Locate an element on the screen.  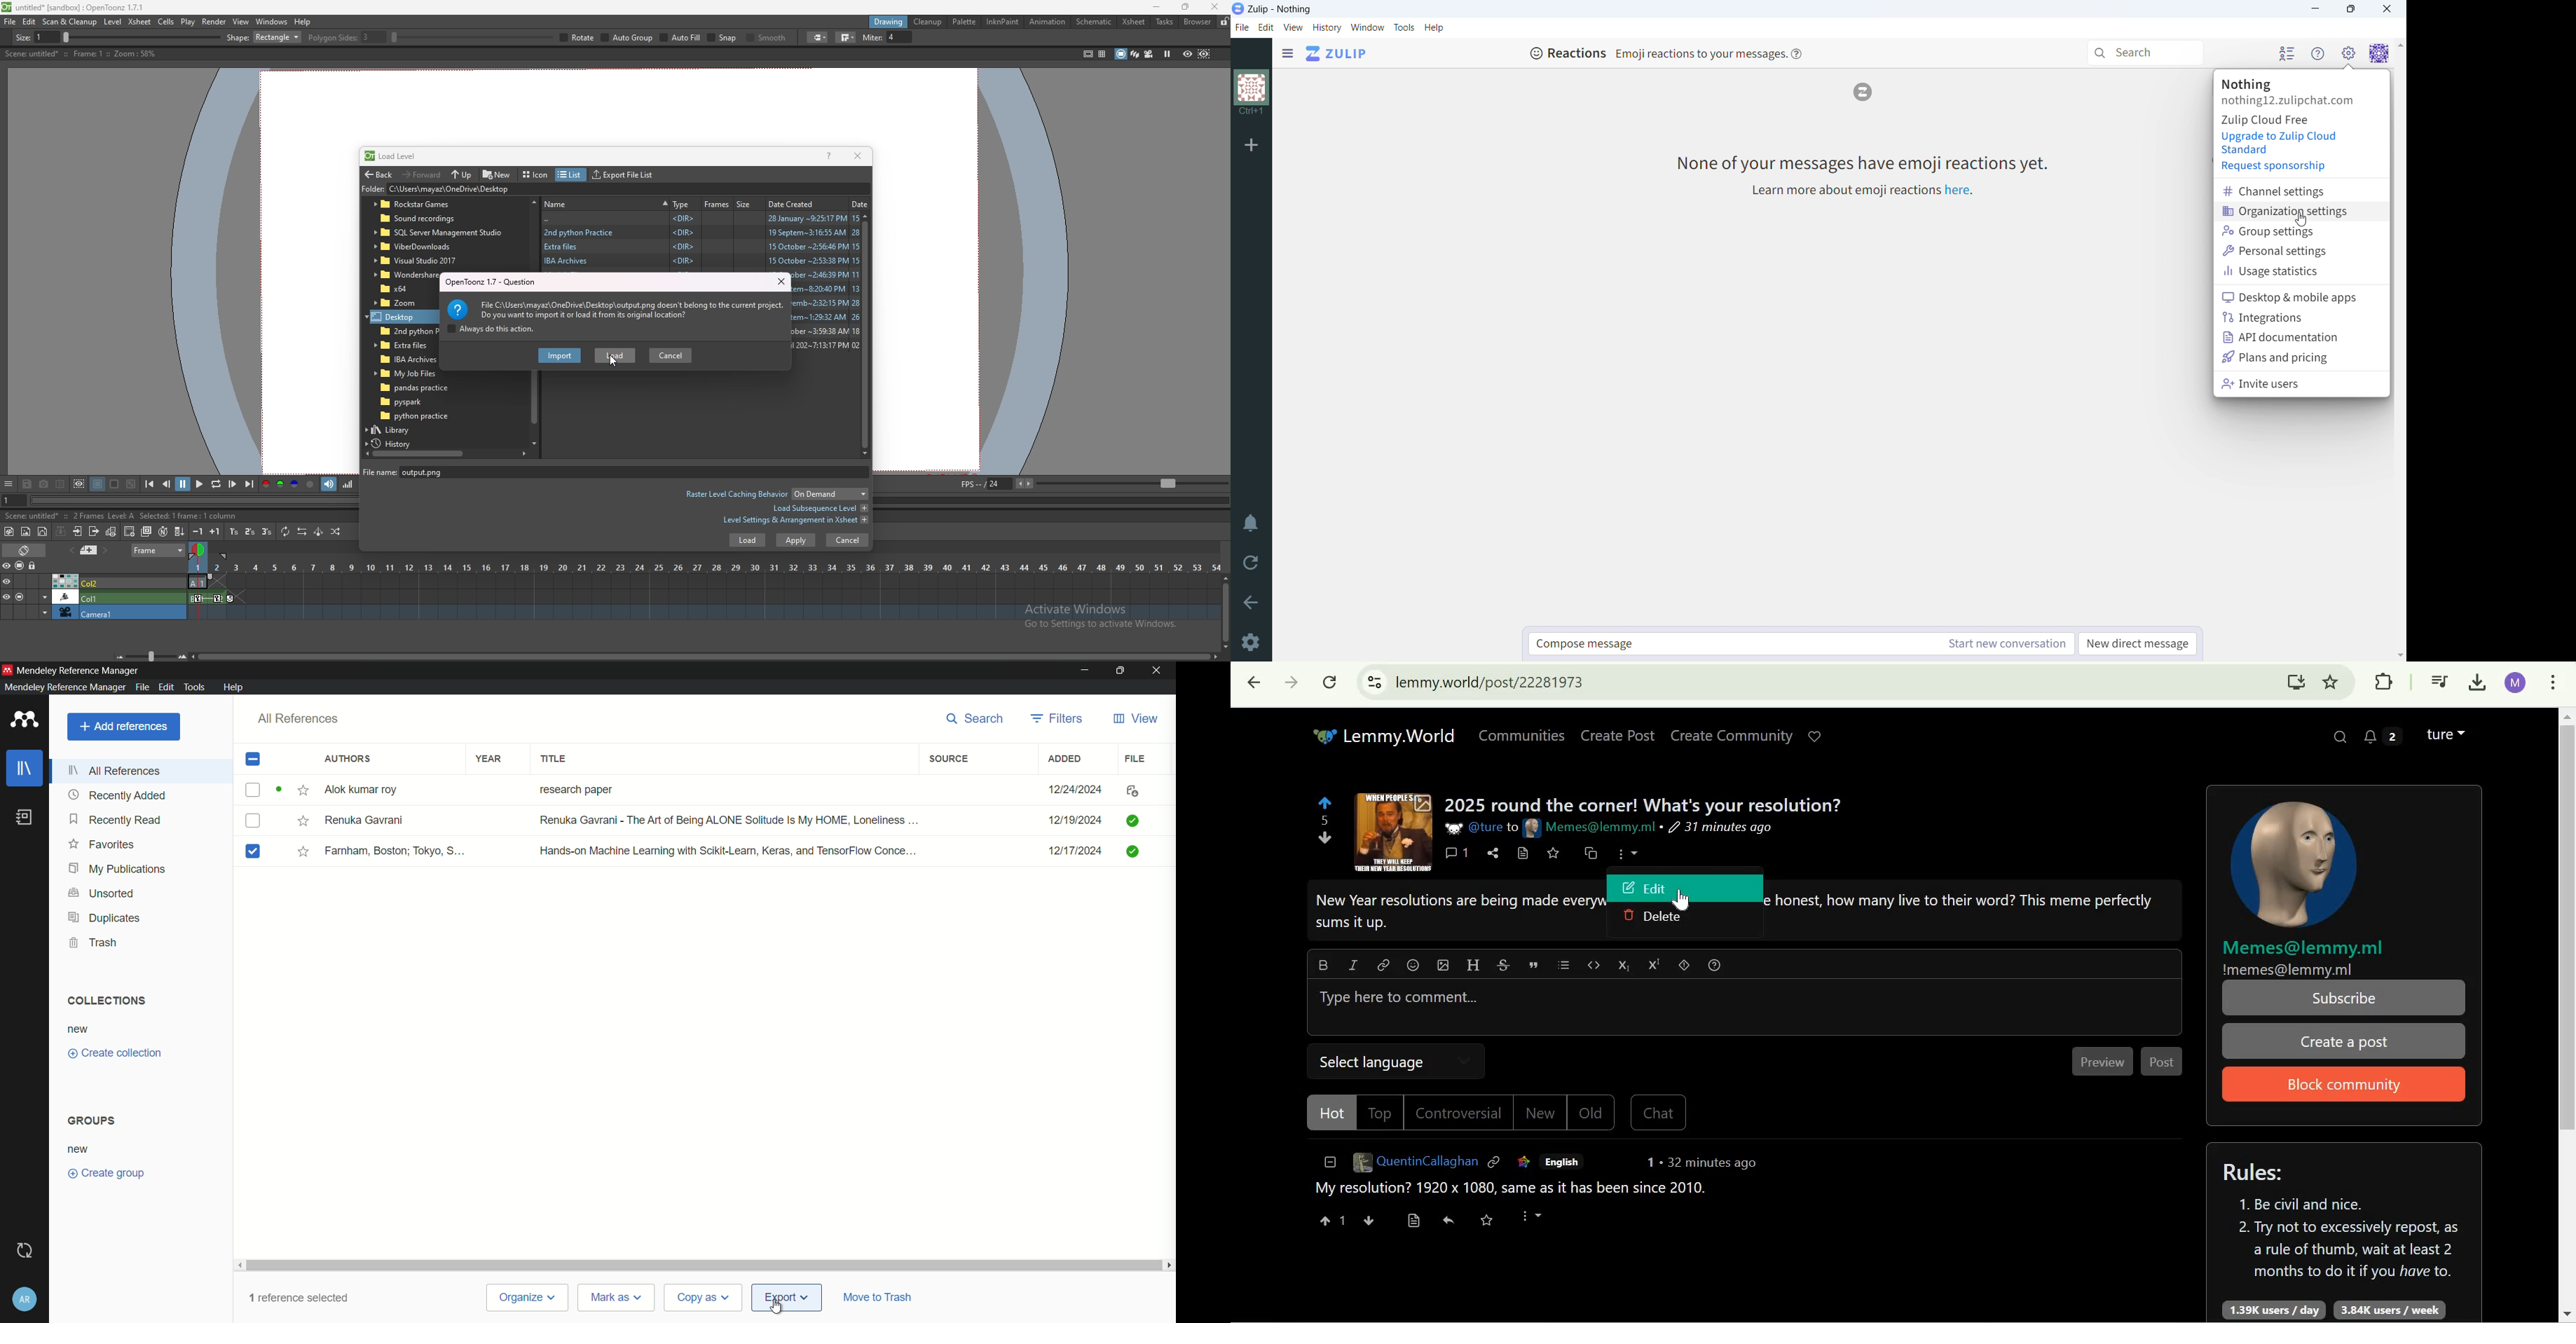
selective is located at coordinates (881, 38).